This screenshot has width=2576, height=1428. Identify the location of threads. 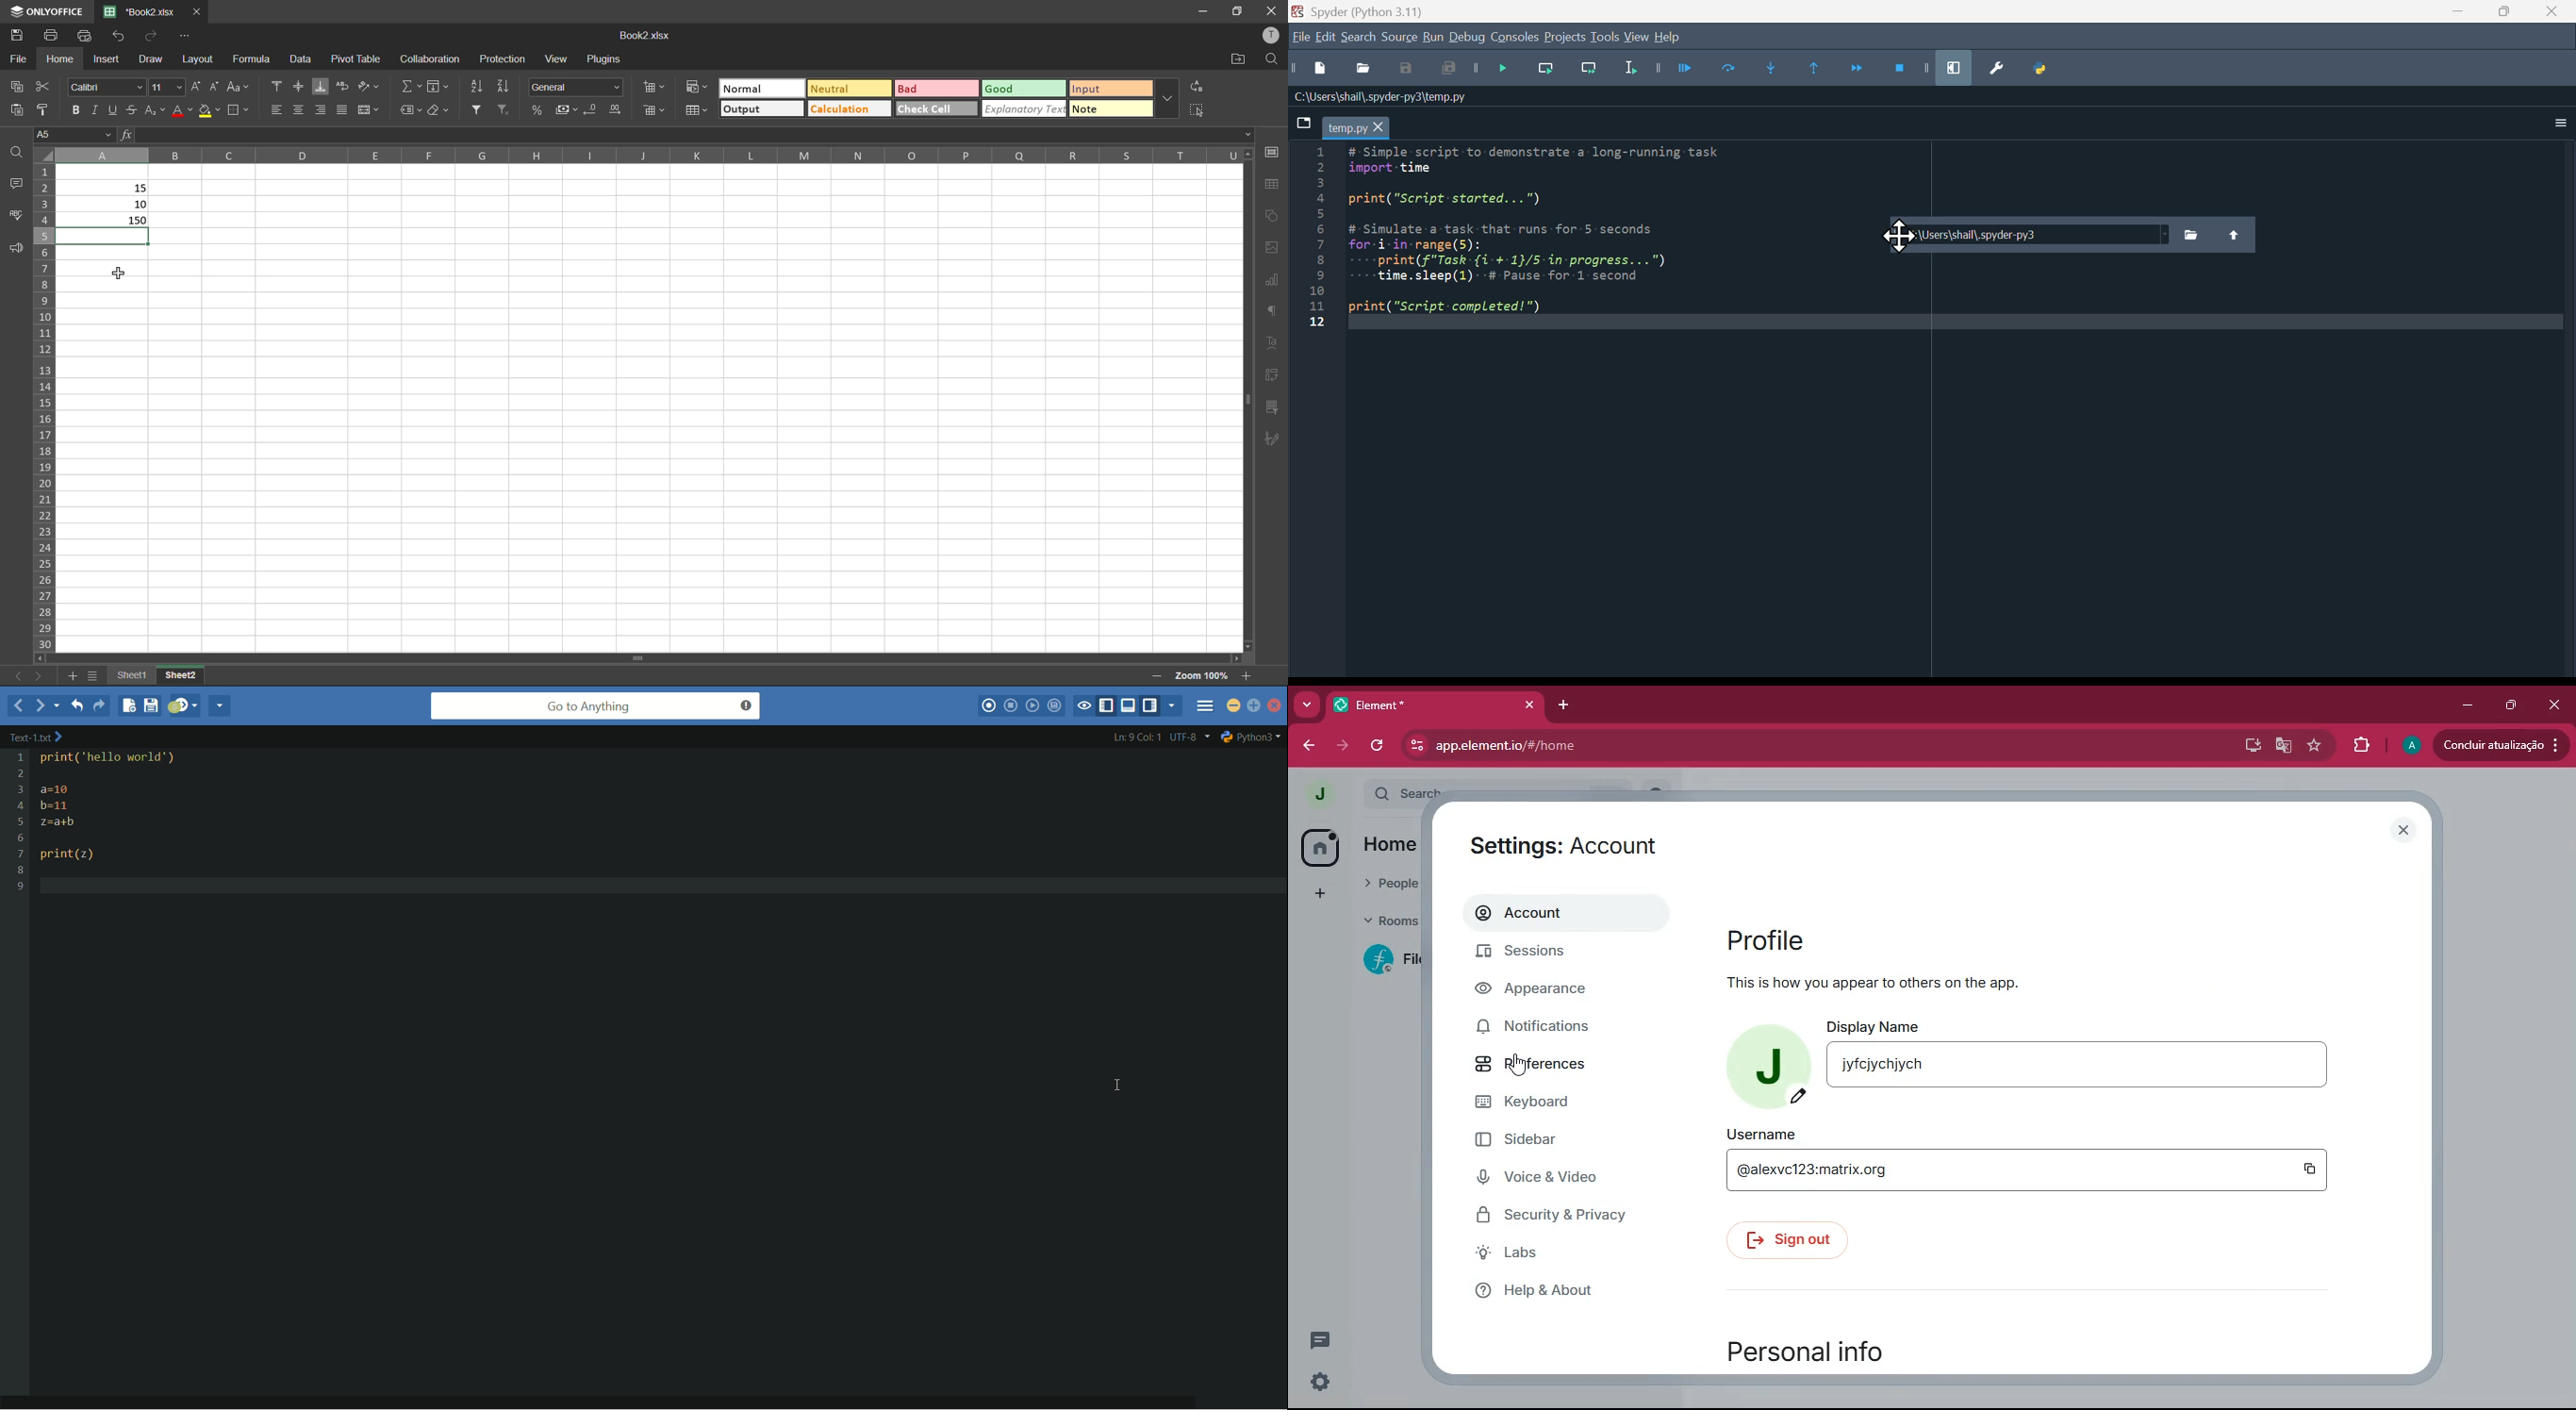
(1320, 1340).